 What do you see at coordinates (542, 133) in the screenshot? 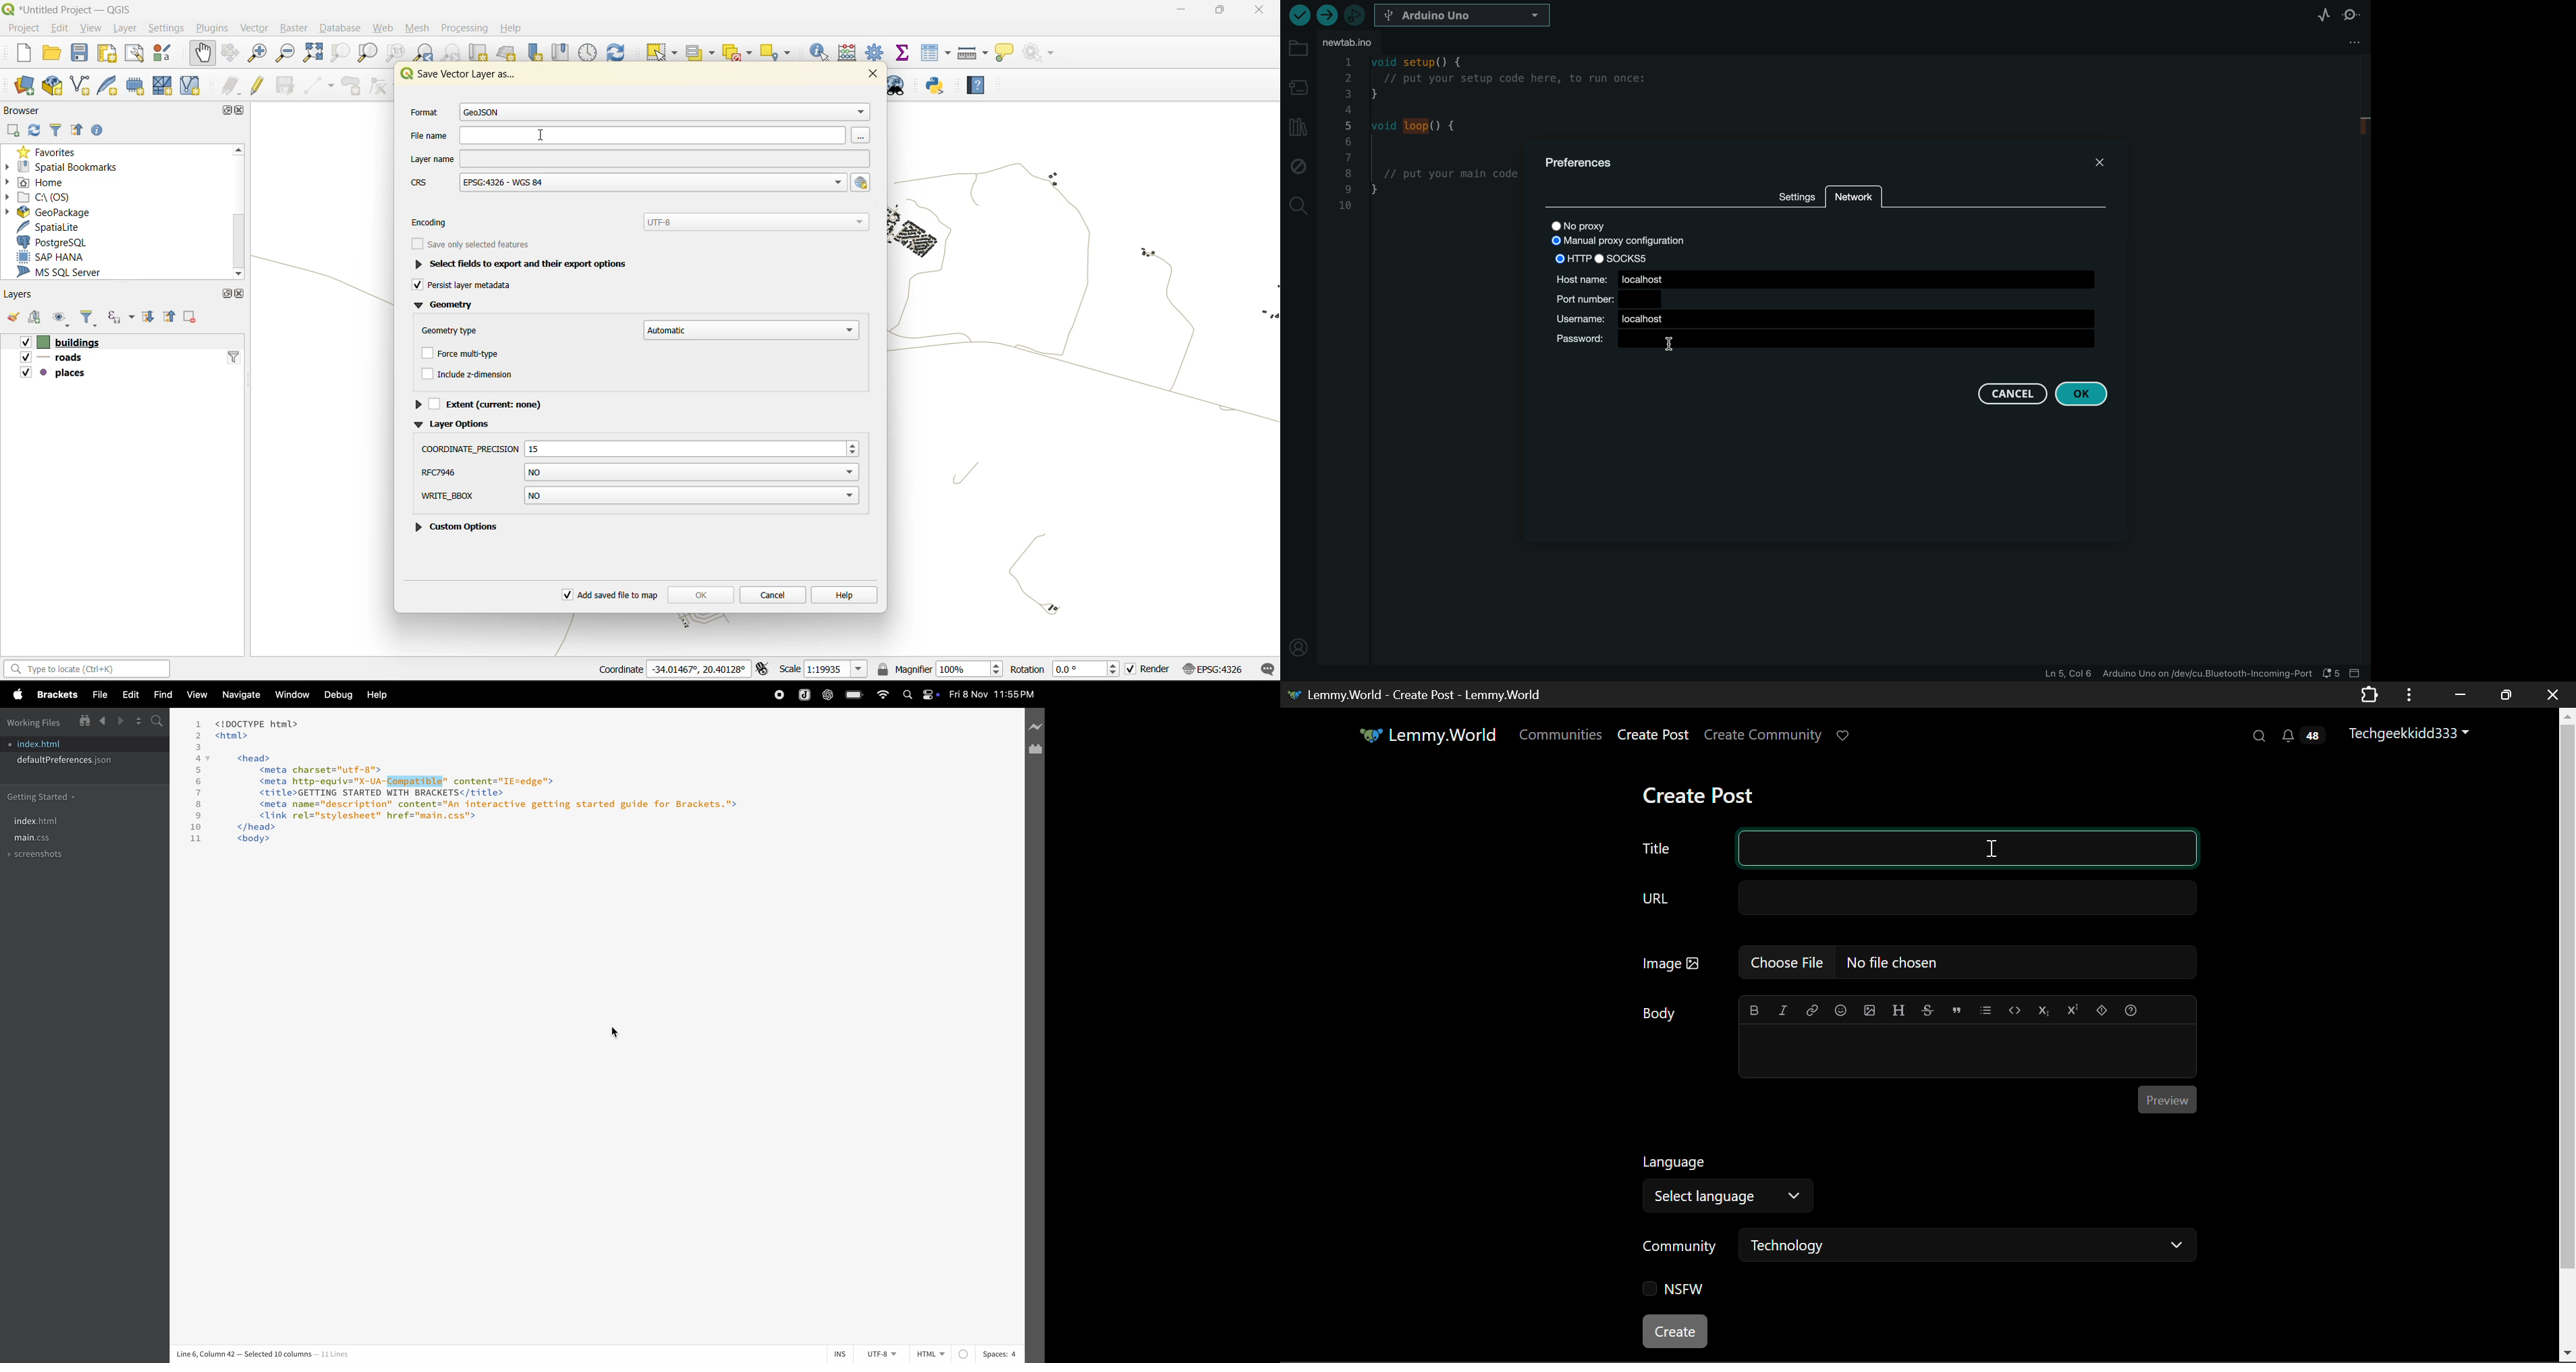
I see `cursor` at bounding box center [542, 133].